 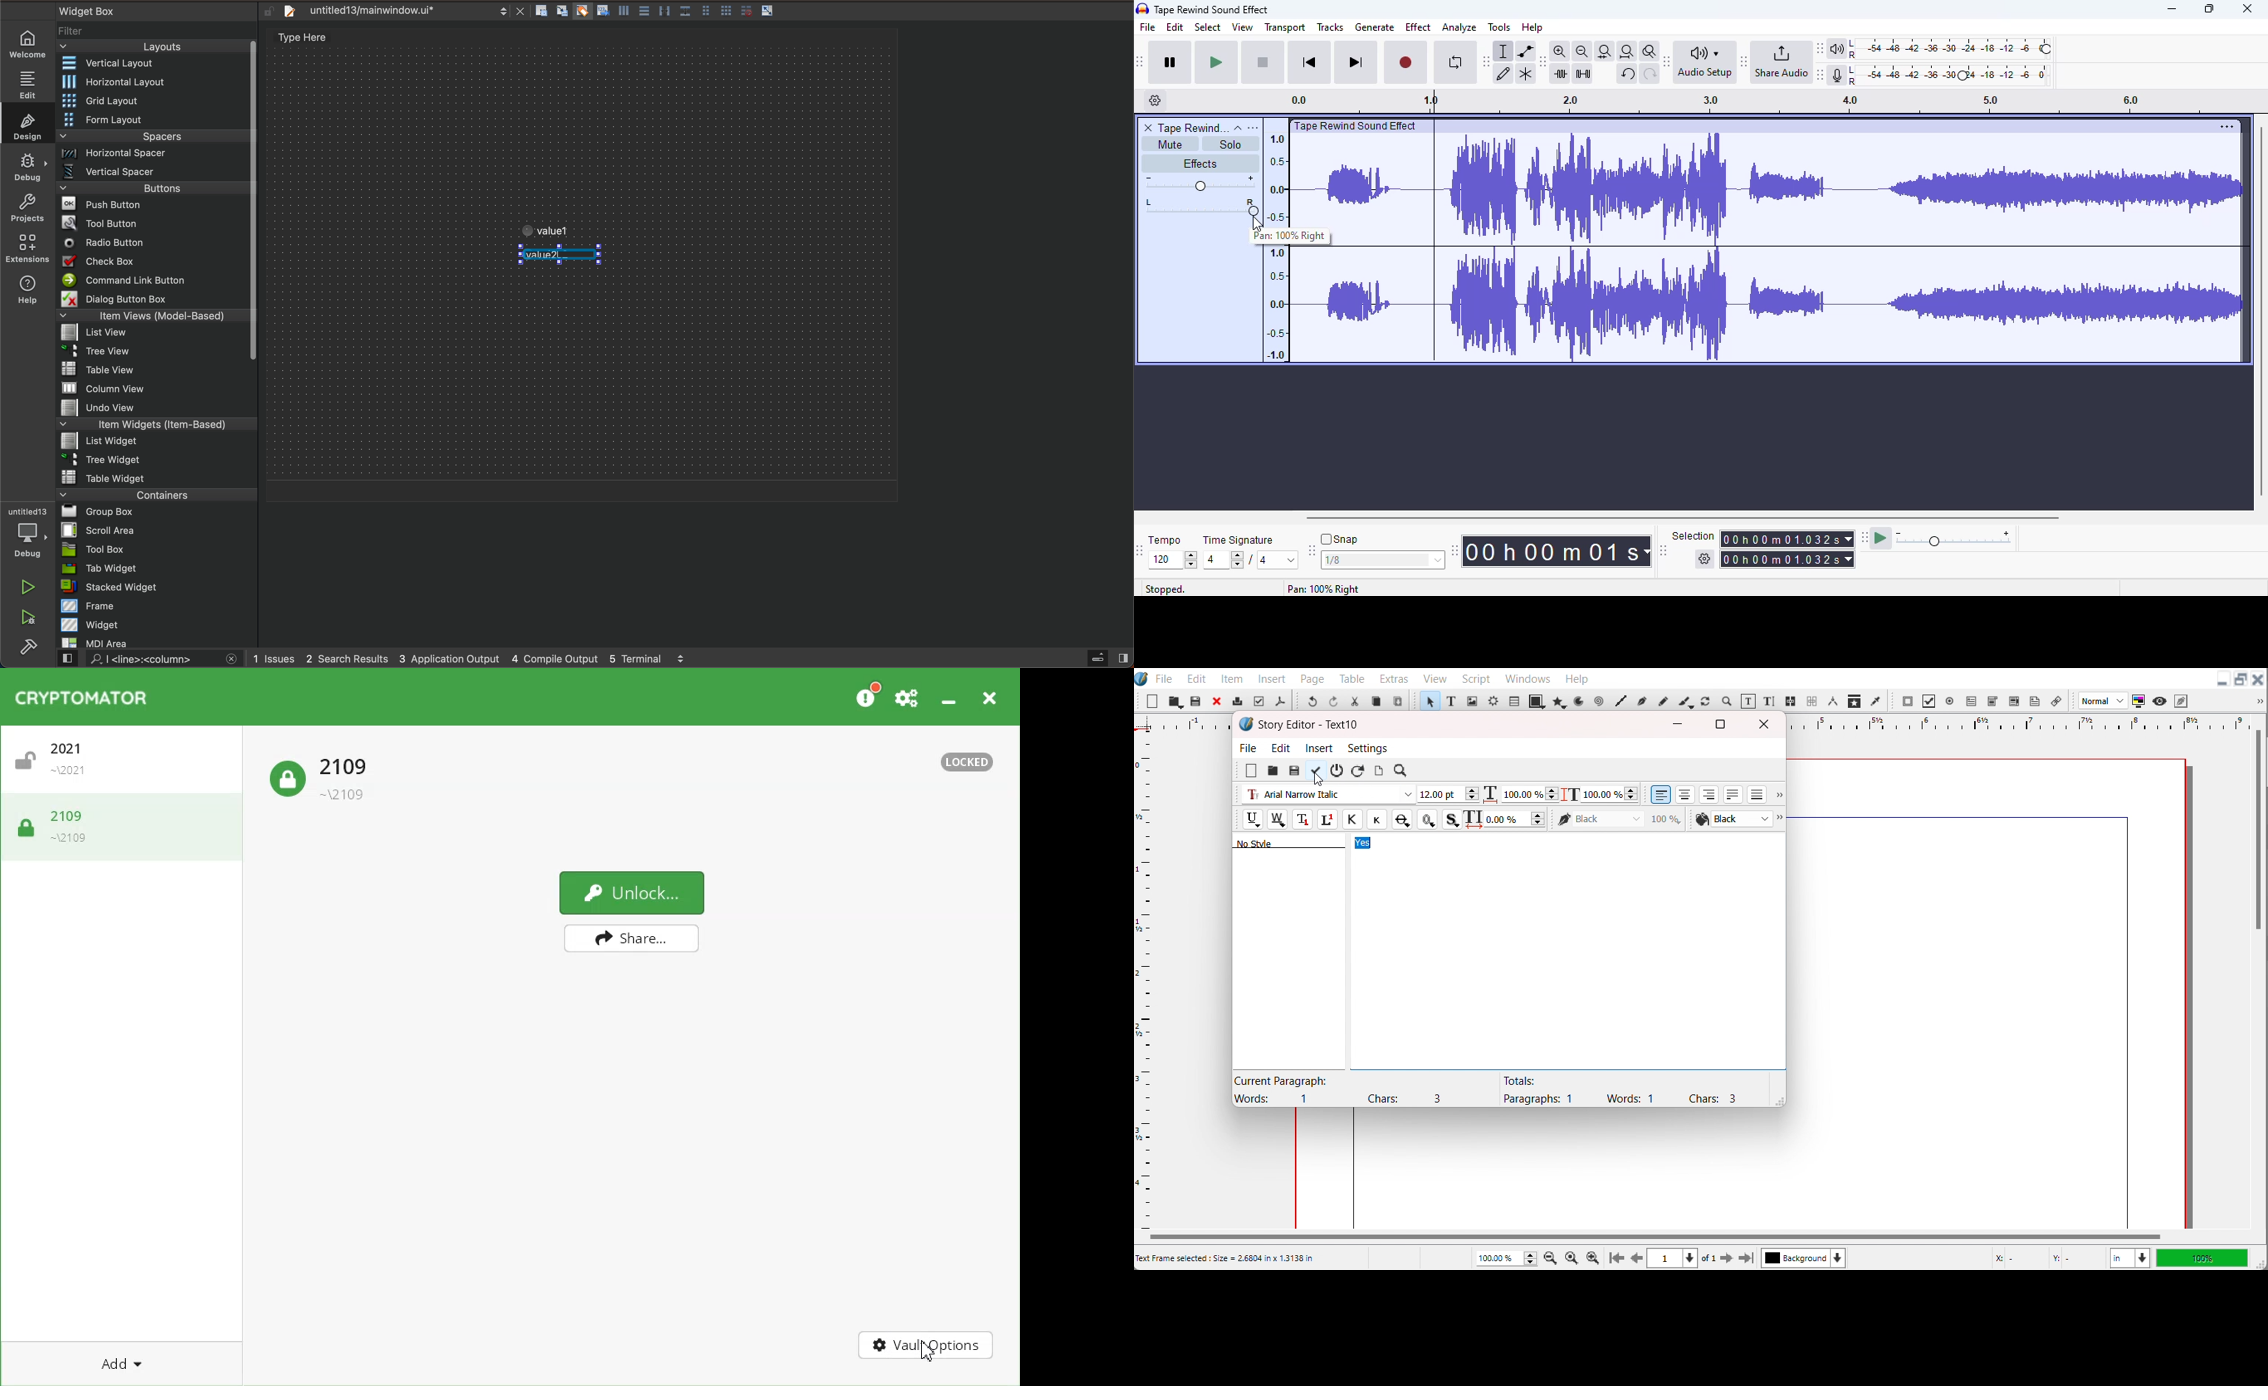 I want to click on 120, so click(x=1172, y=560).